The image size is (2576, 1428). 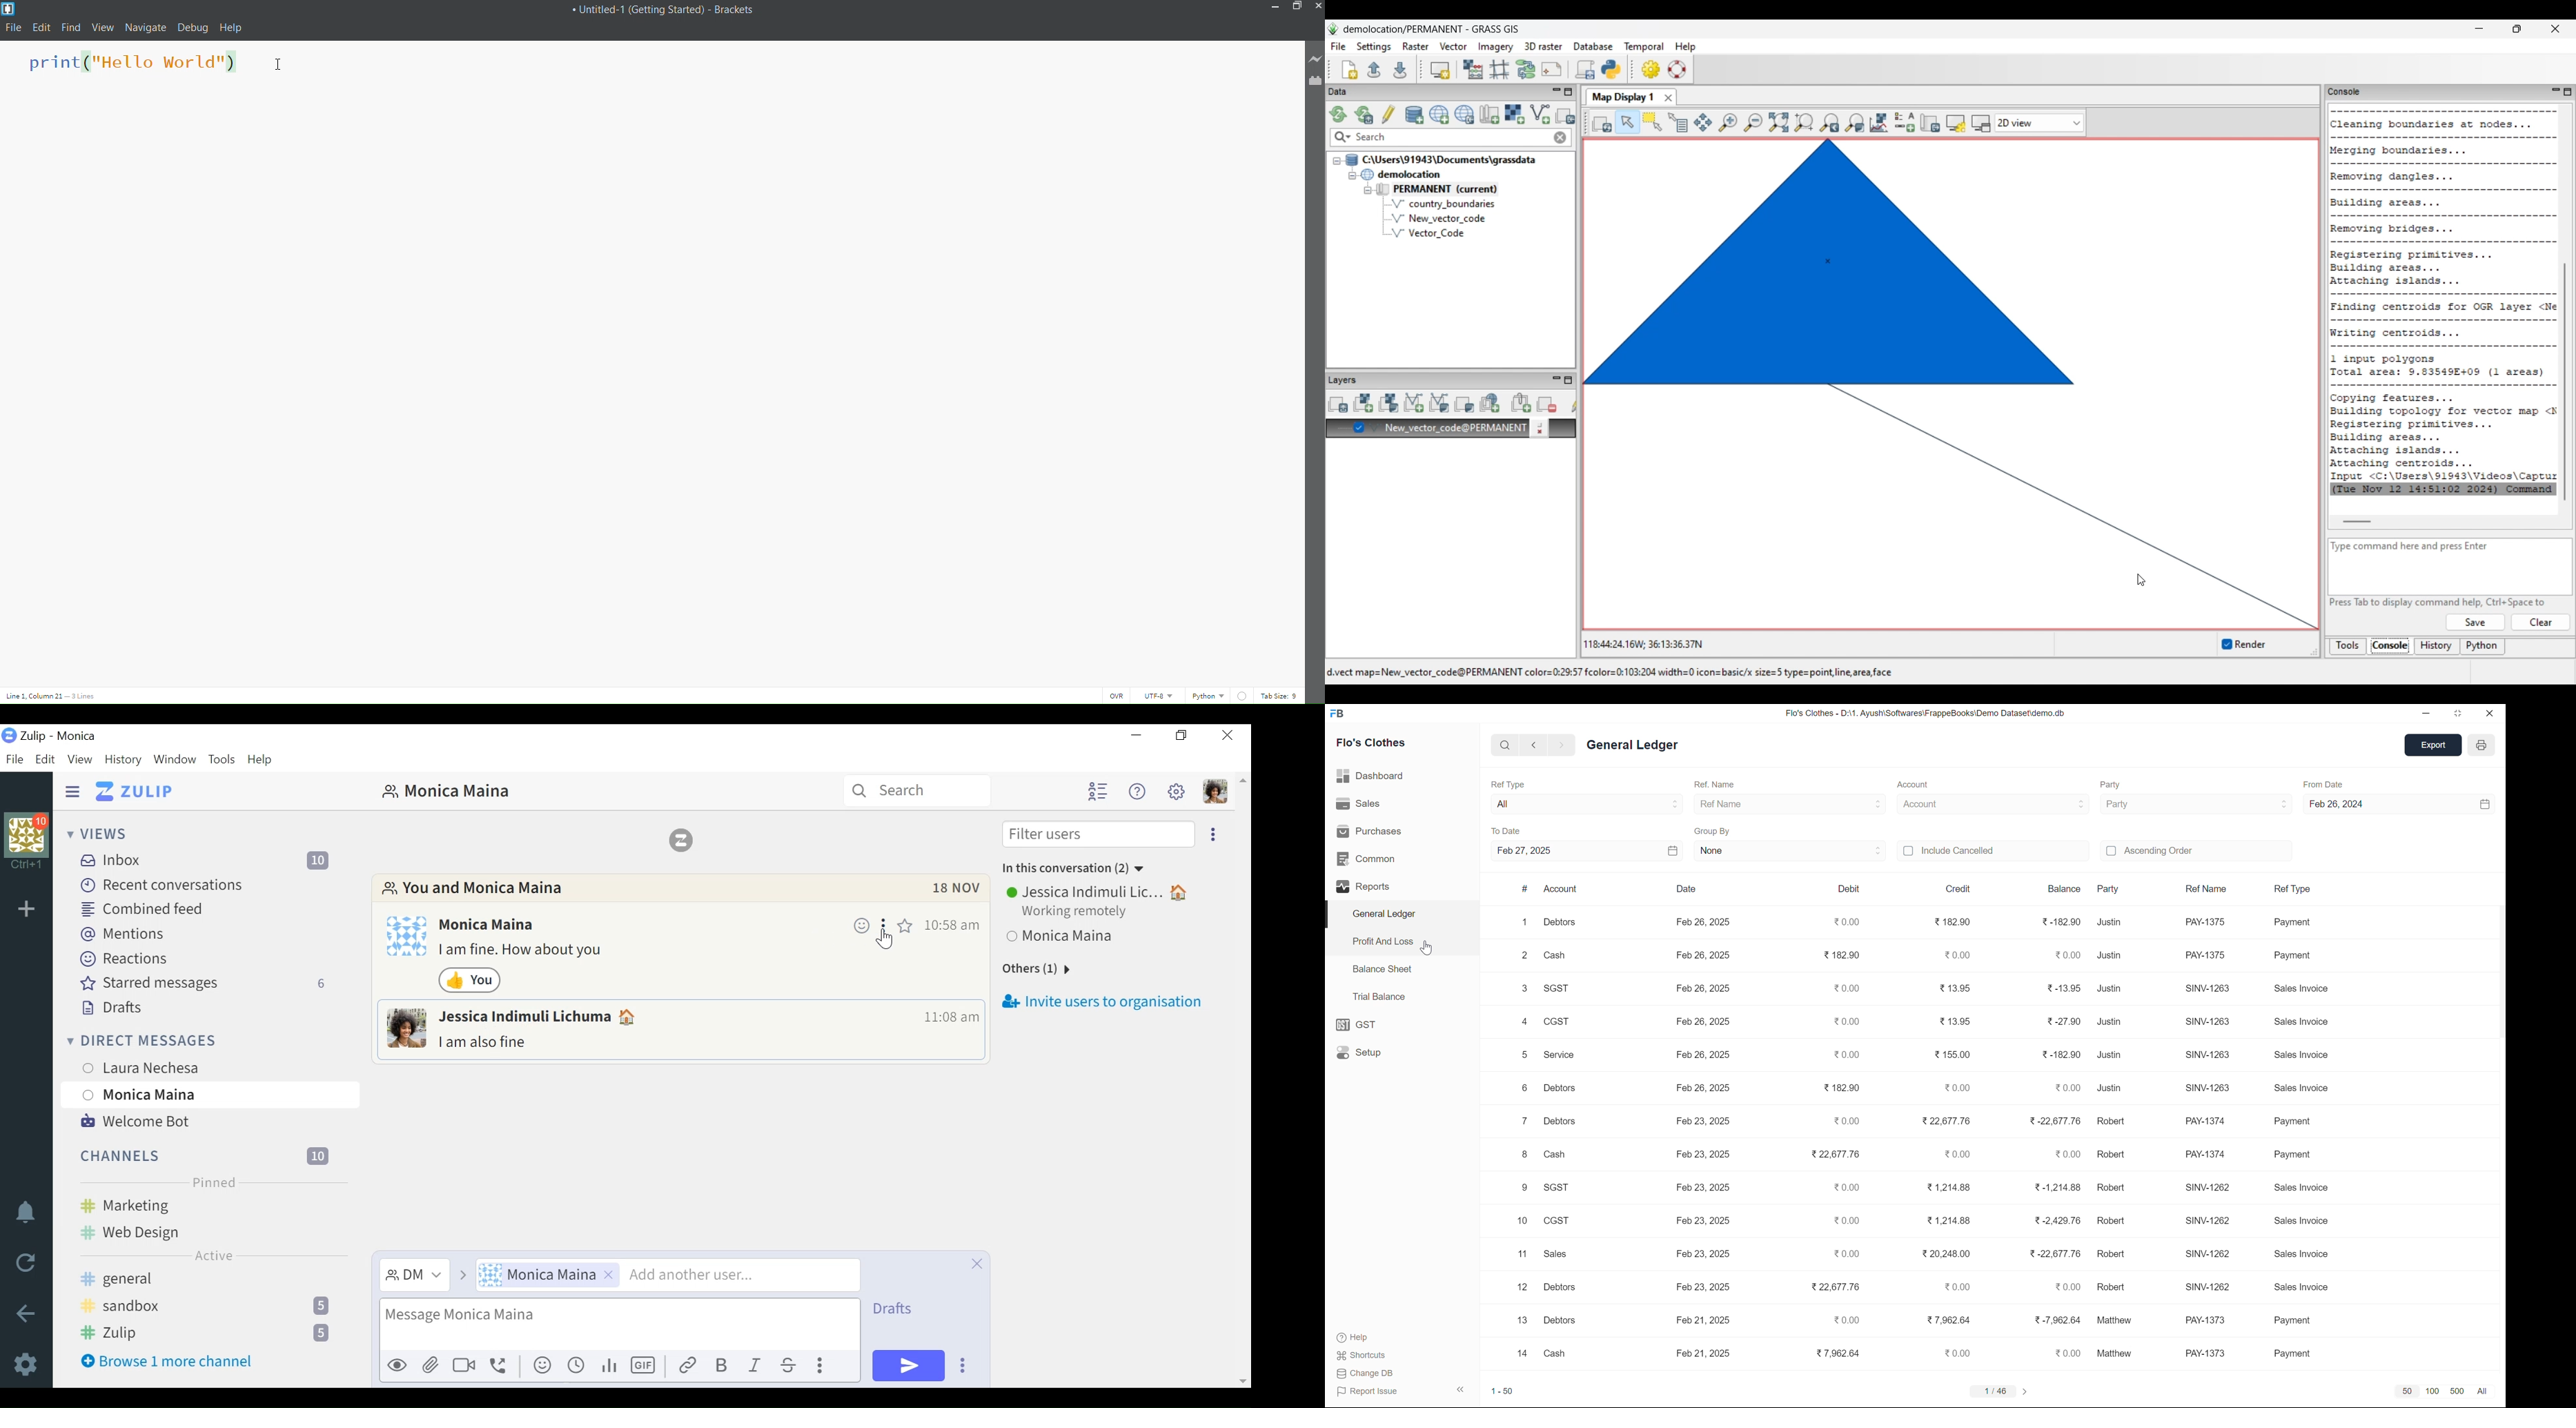 What do you see at coordinates (1836, 1353) in the screenshot?
I see `₹7,962.64` at bounding box center [1836, 1353].